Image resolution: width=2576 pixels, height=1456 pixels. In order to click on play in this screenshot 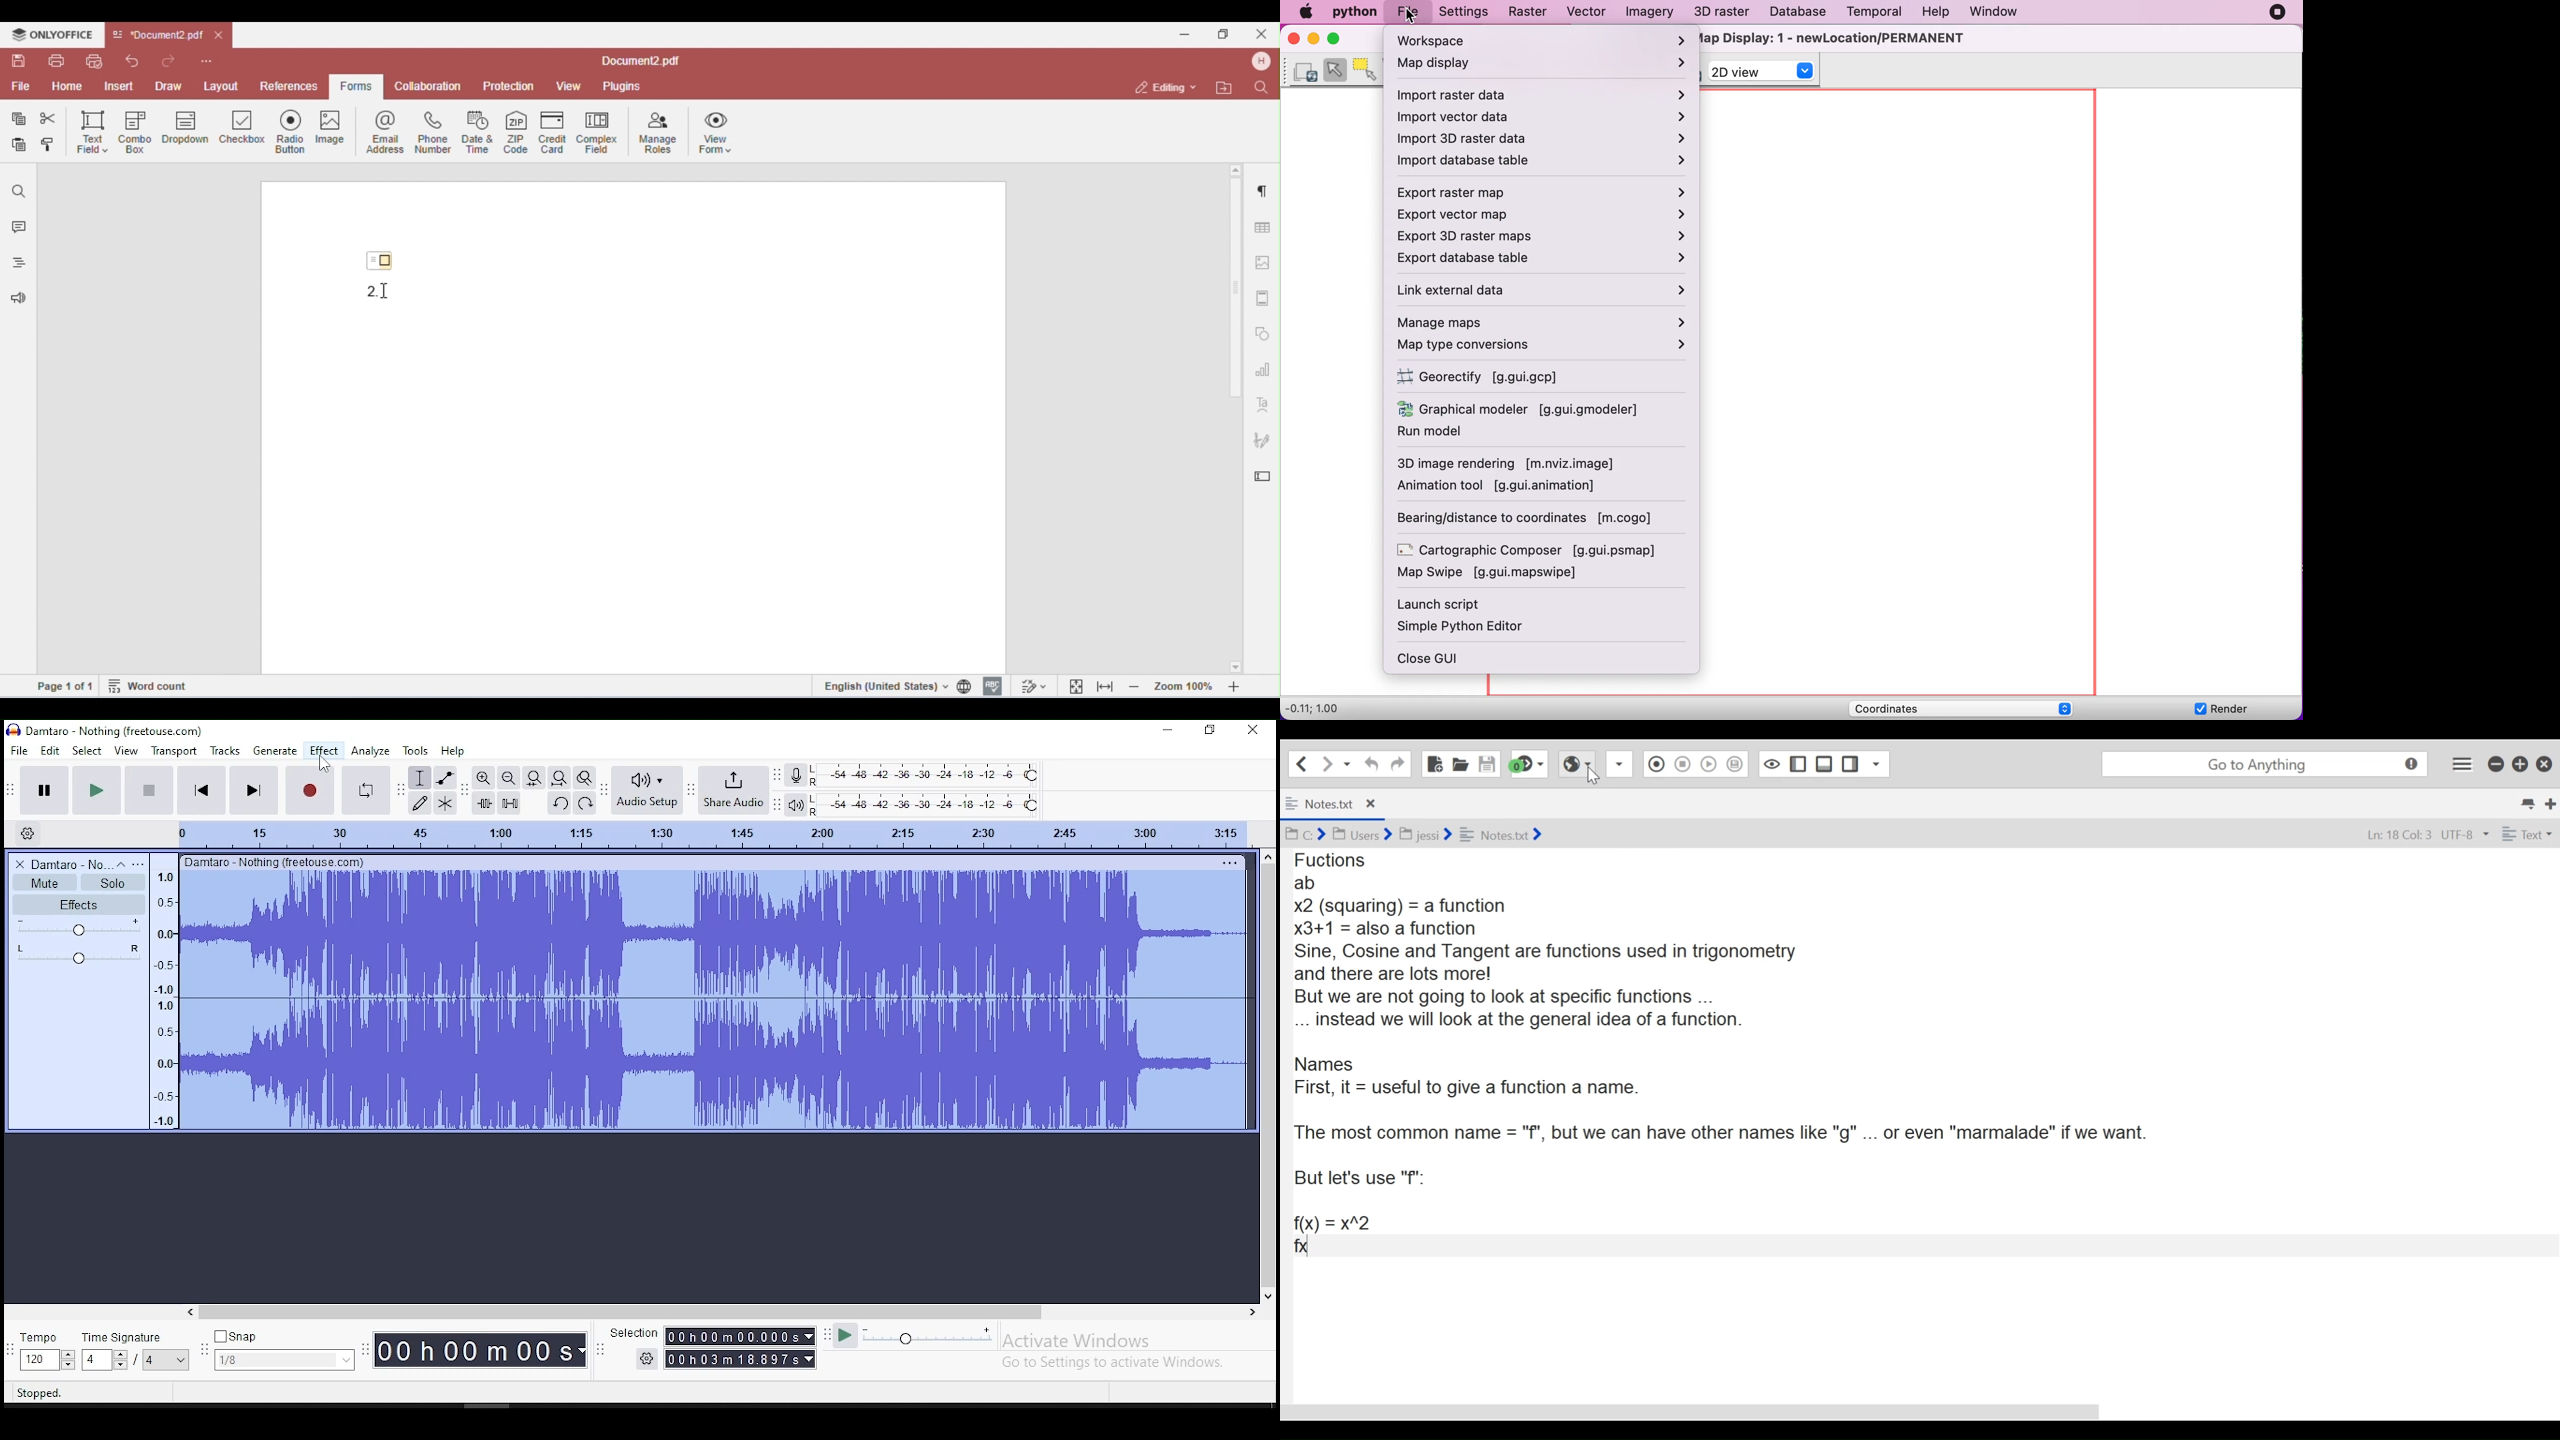, I will do `click(100, 789)`.